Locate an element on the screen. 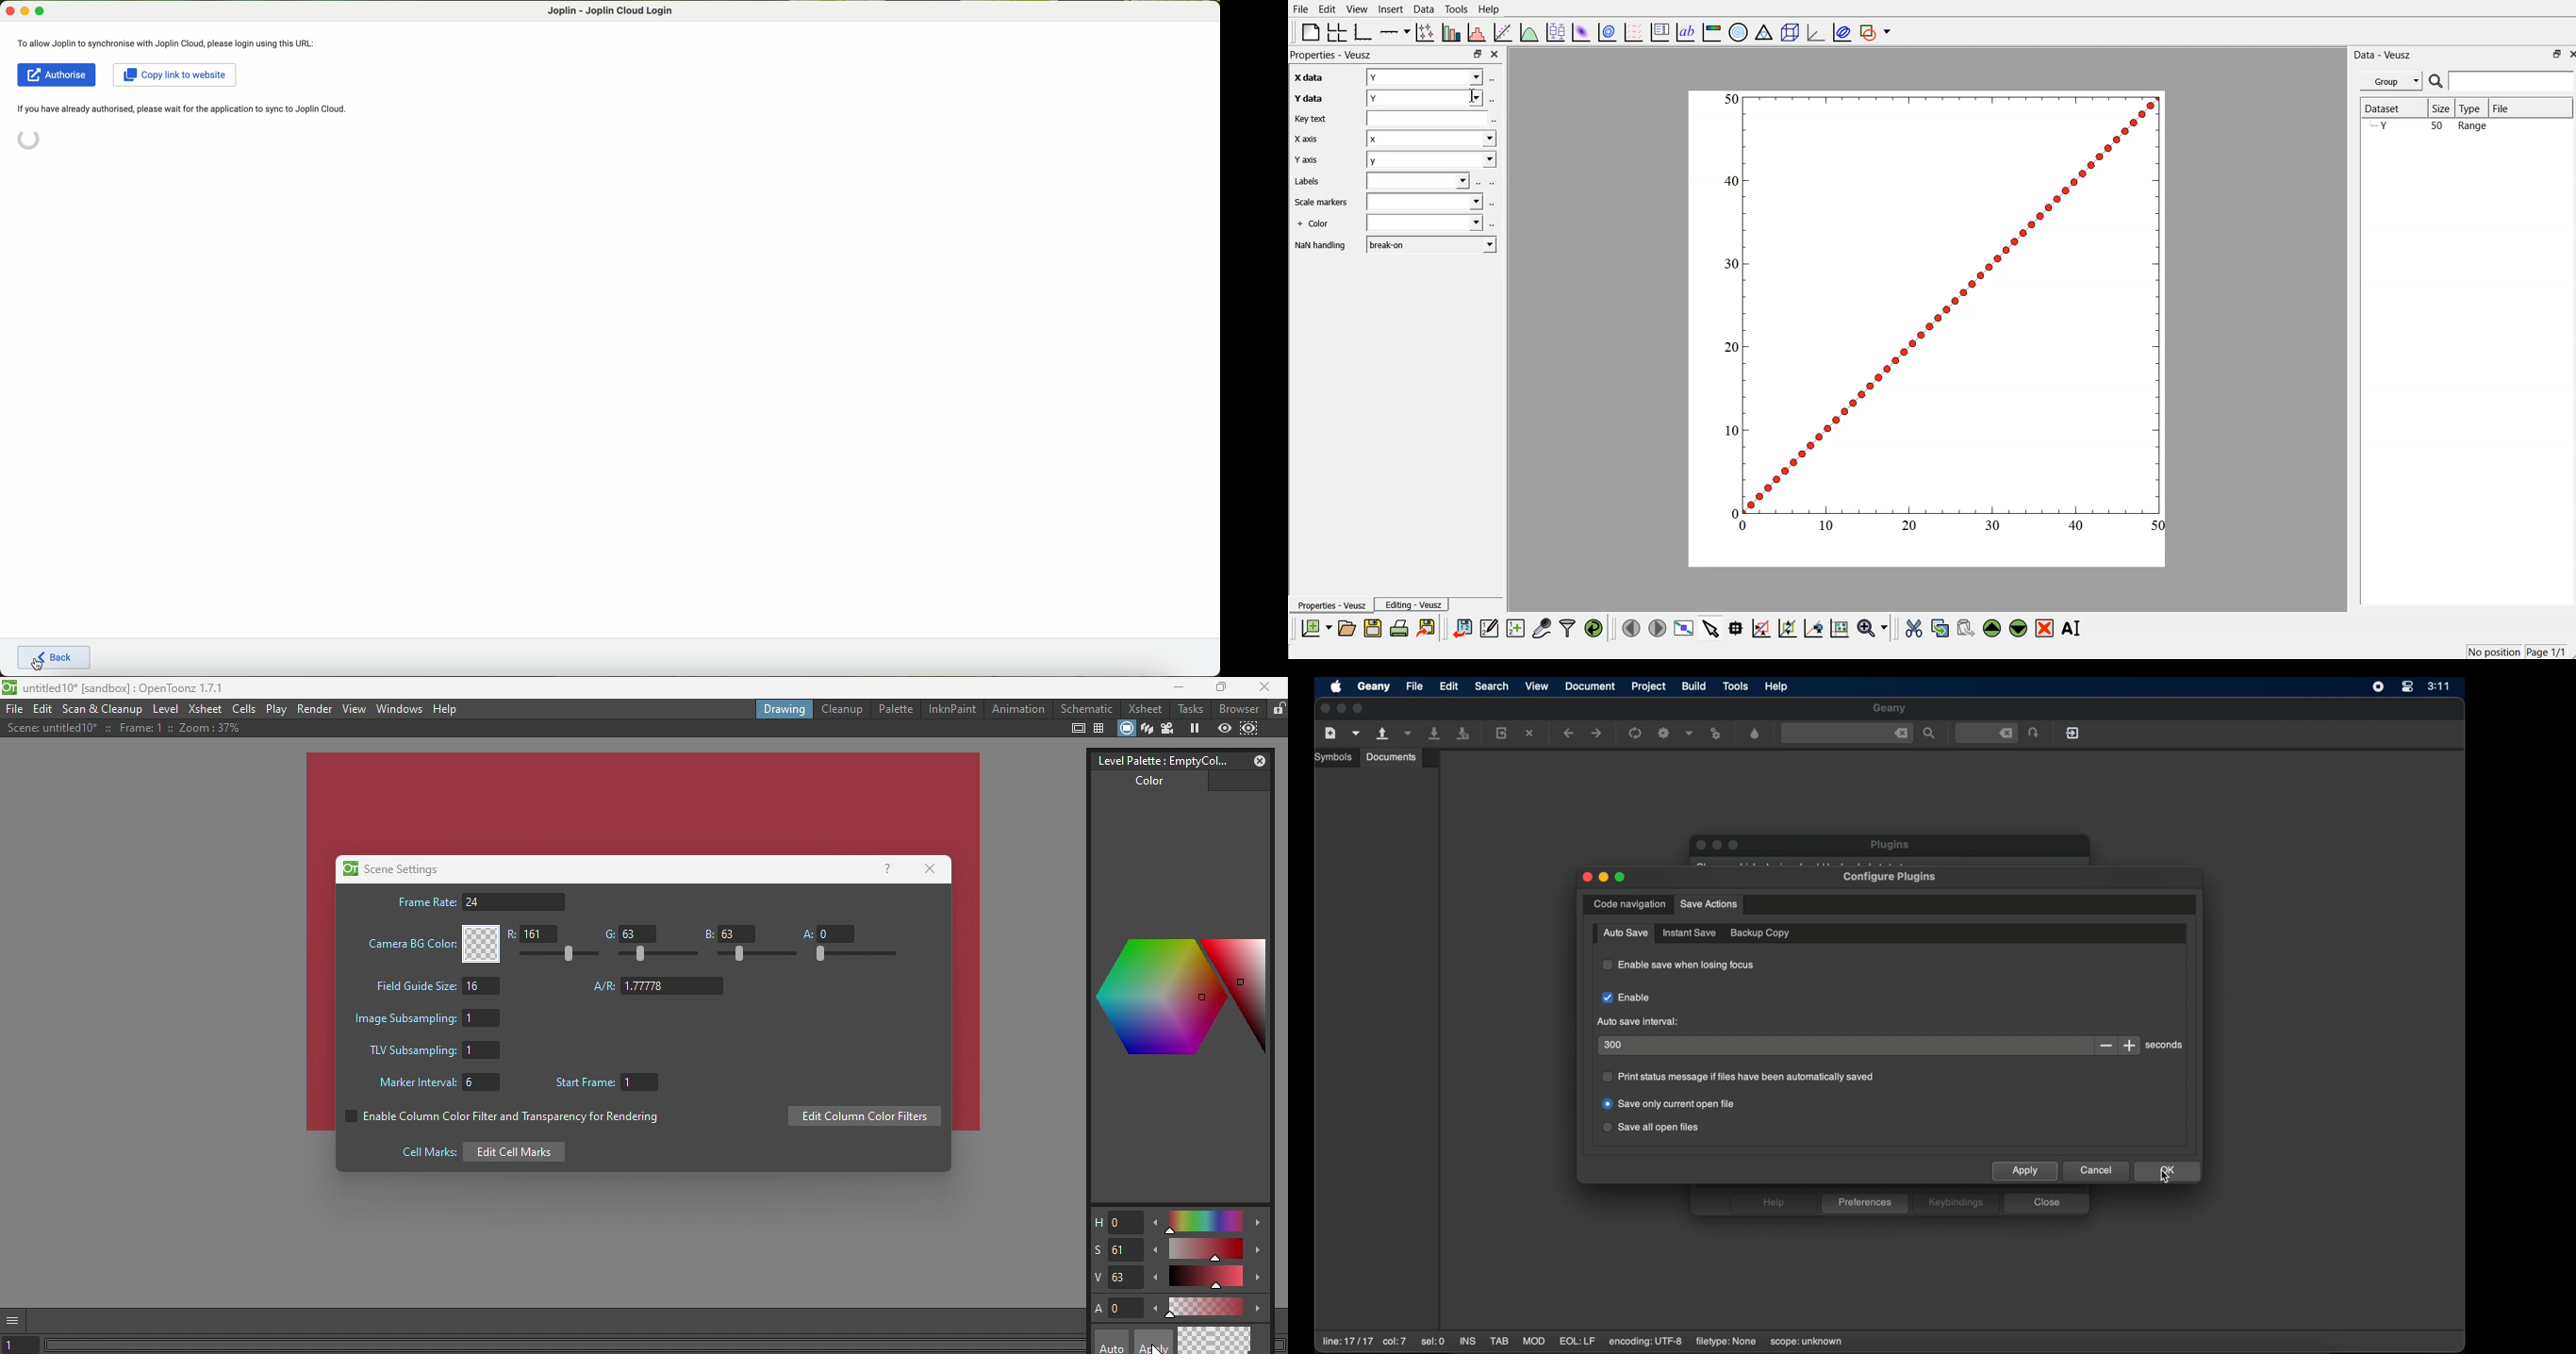  reload linked datas is located at coordinates (1595, 629).